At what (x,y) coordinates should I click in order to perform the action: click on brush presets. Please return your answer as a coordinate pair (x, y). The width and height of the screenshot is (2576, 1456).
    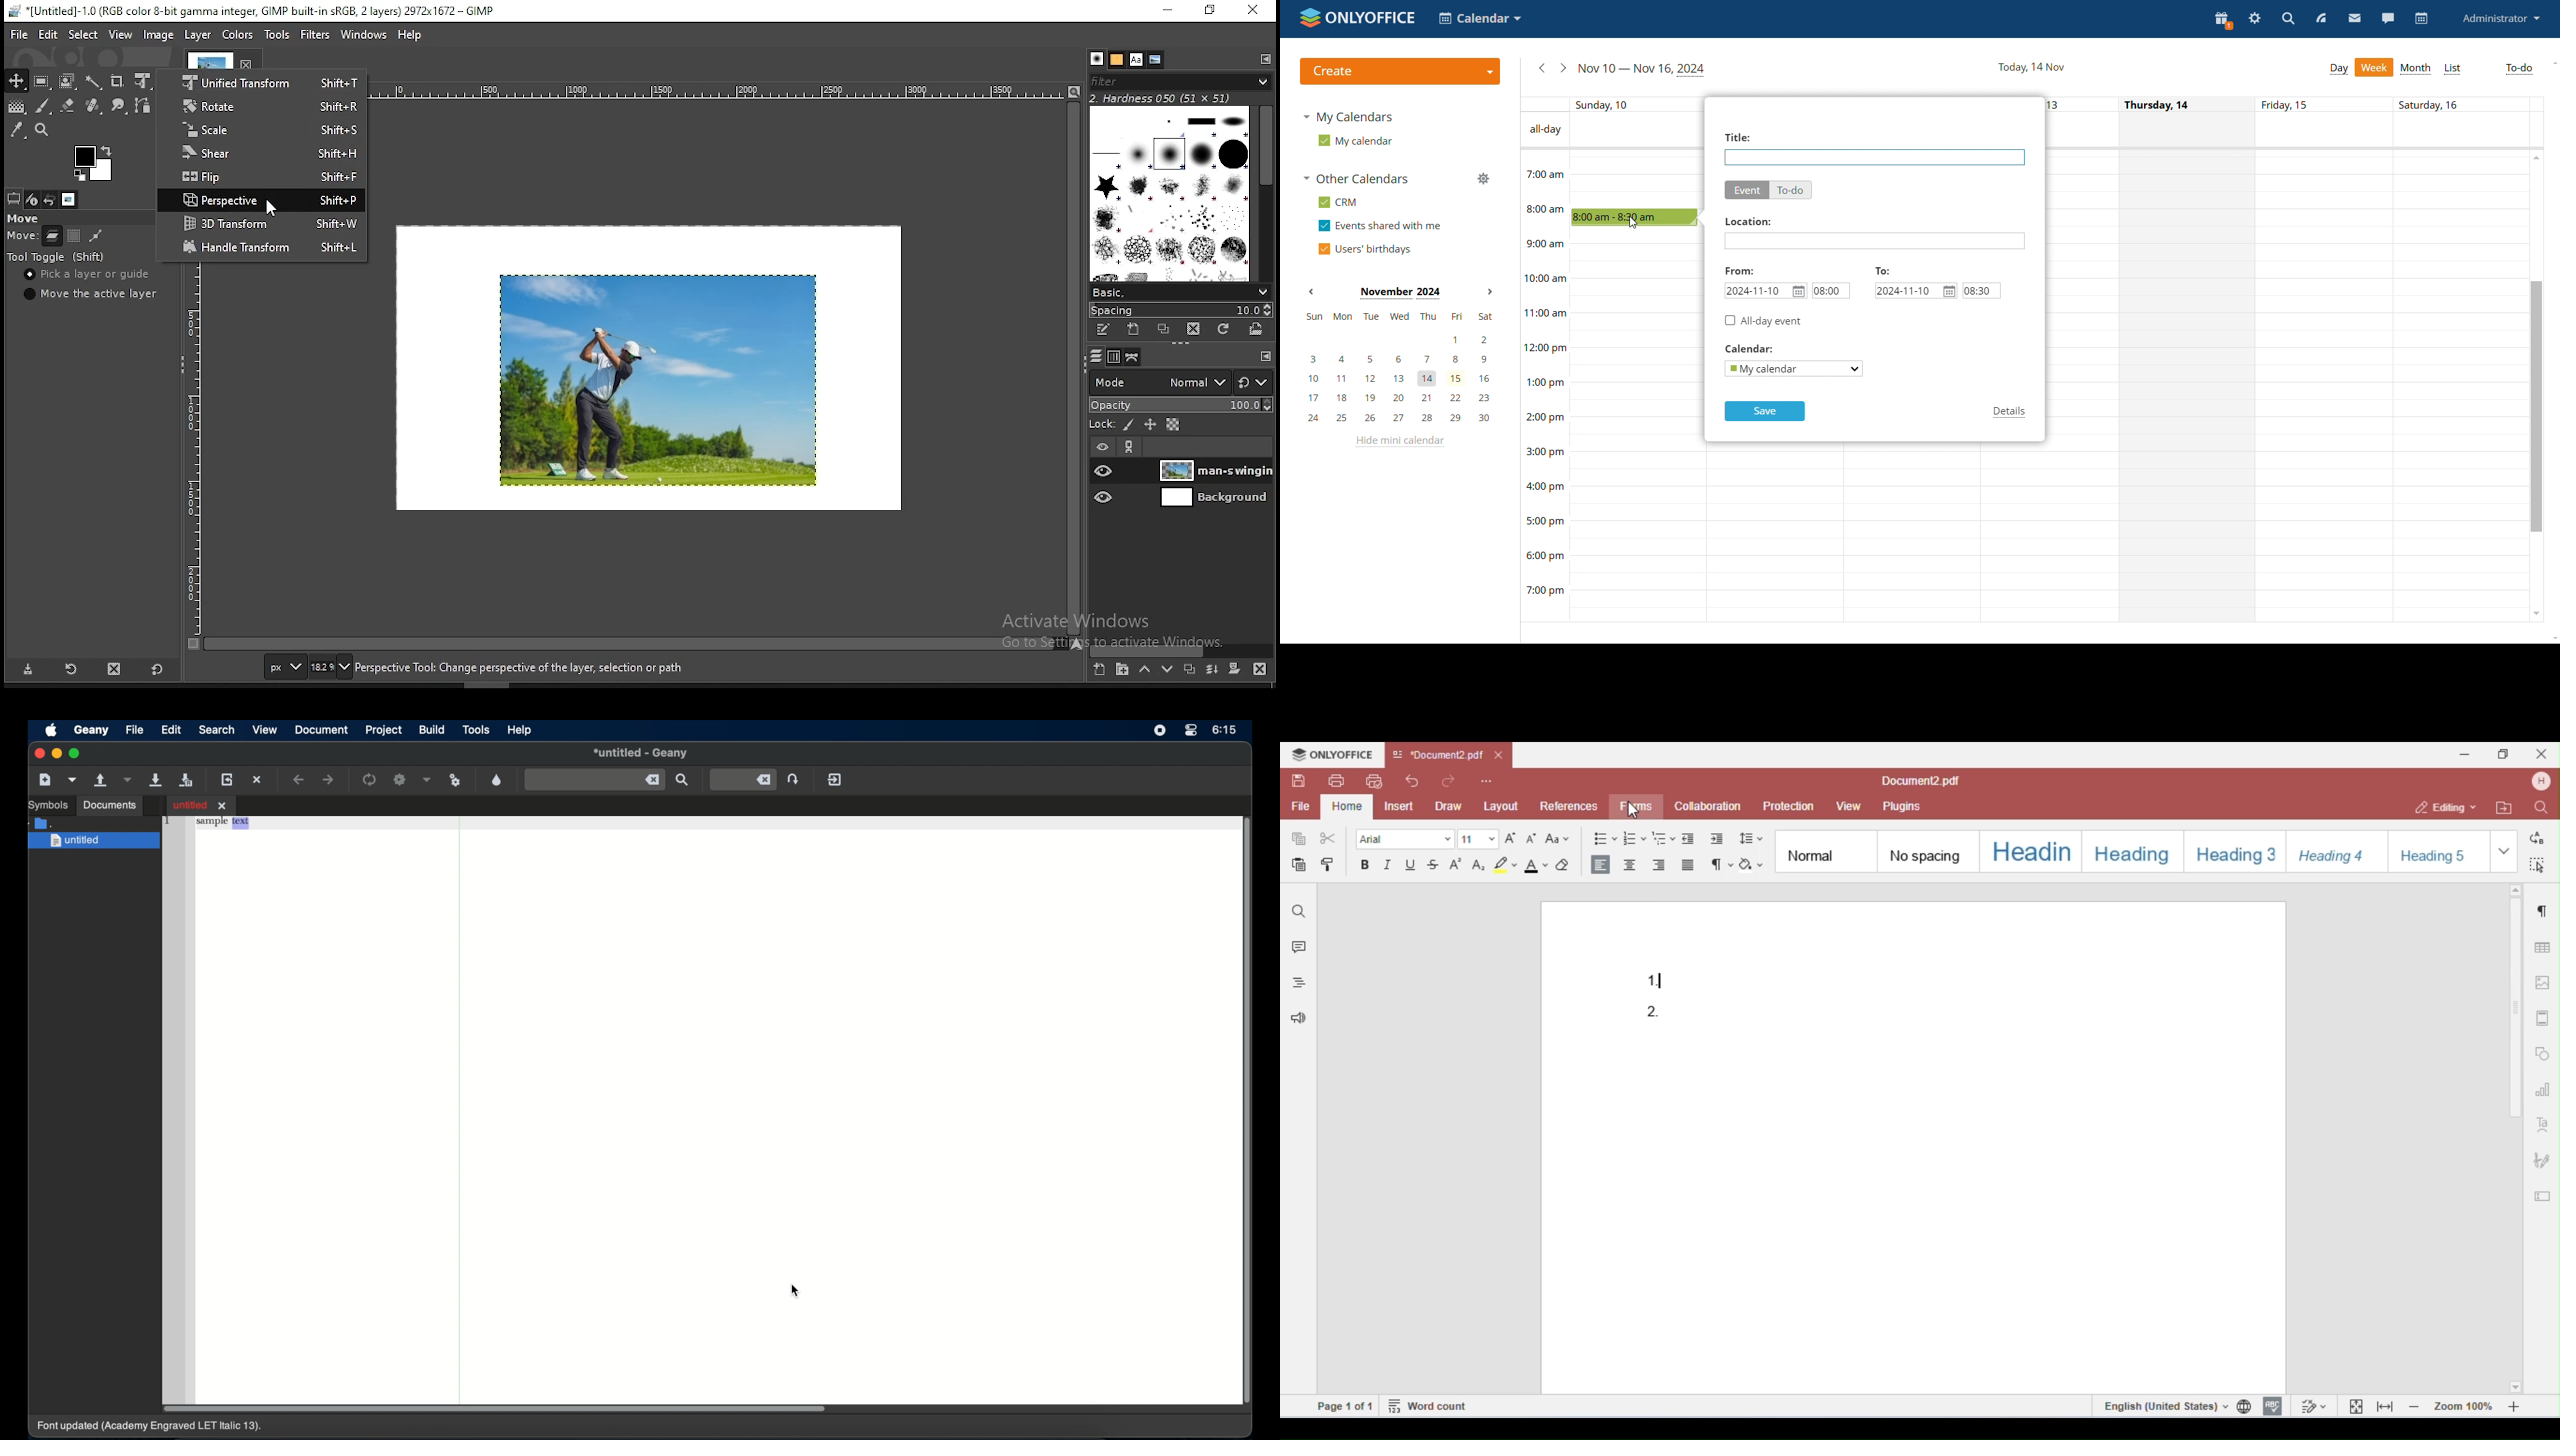
    Looking at the image, I should click on (1180, 292).